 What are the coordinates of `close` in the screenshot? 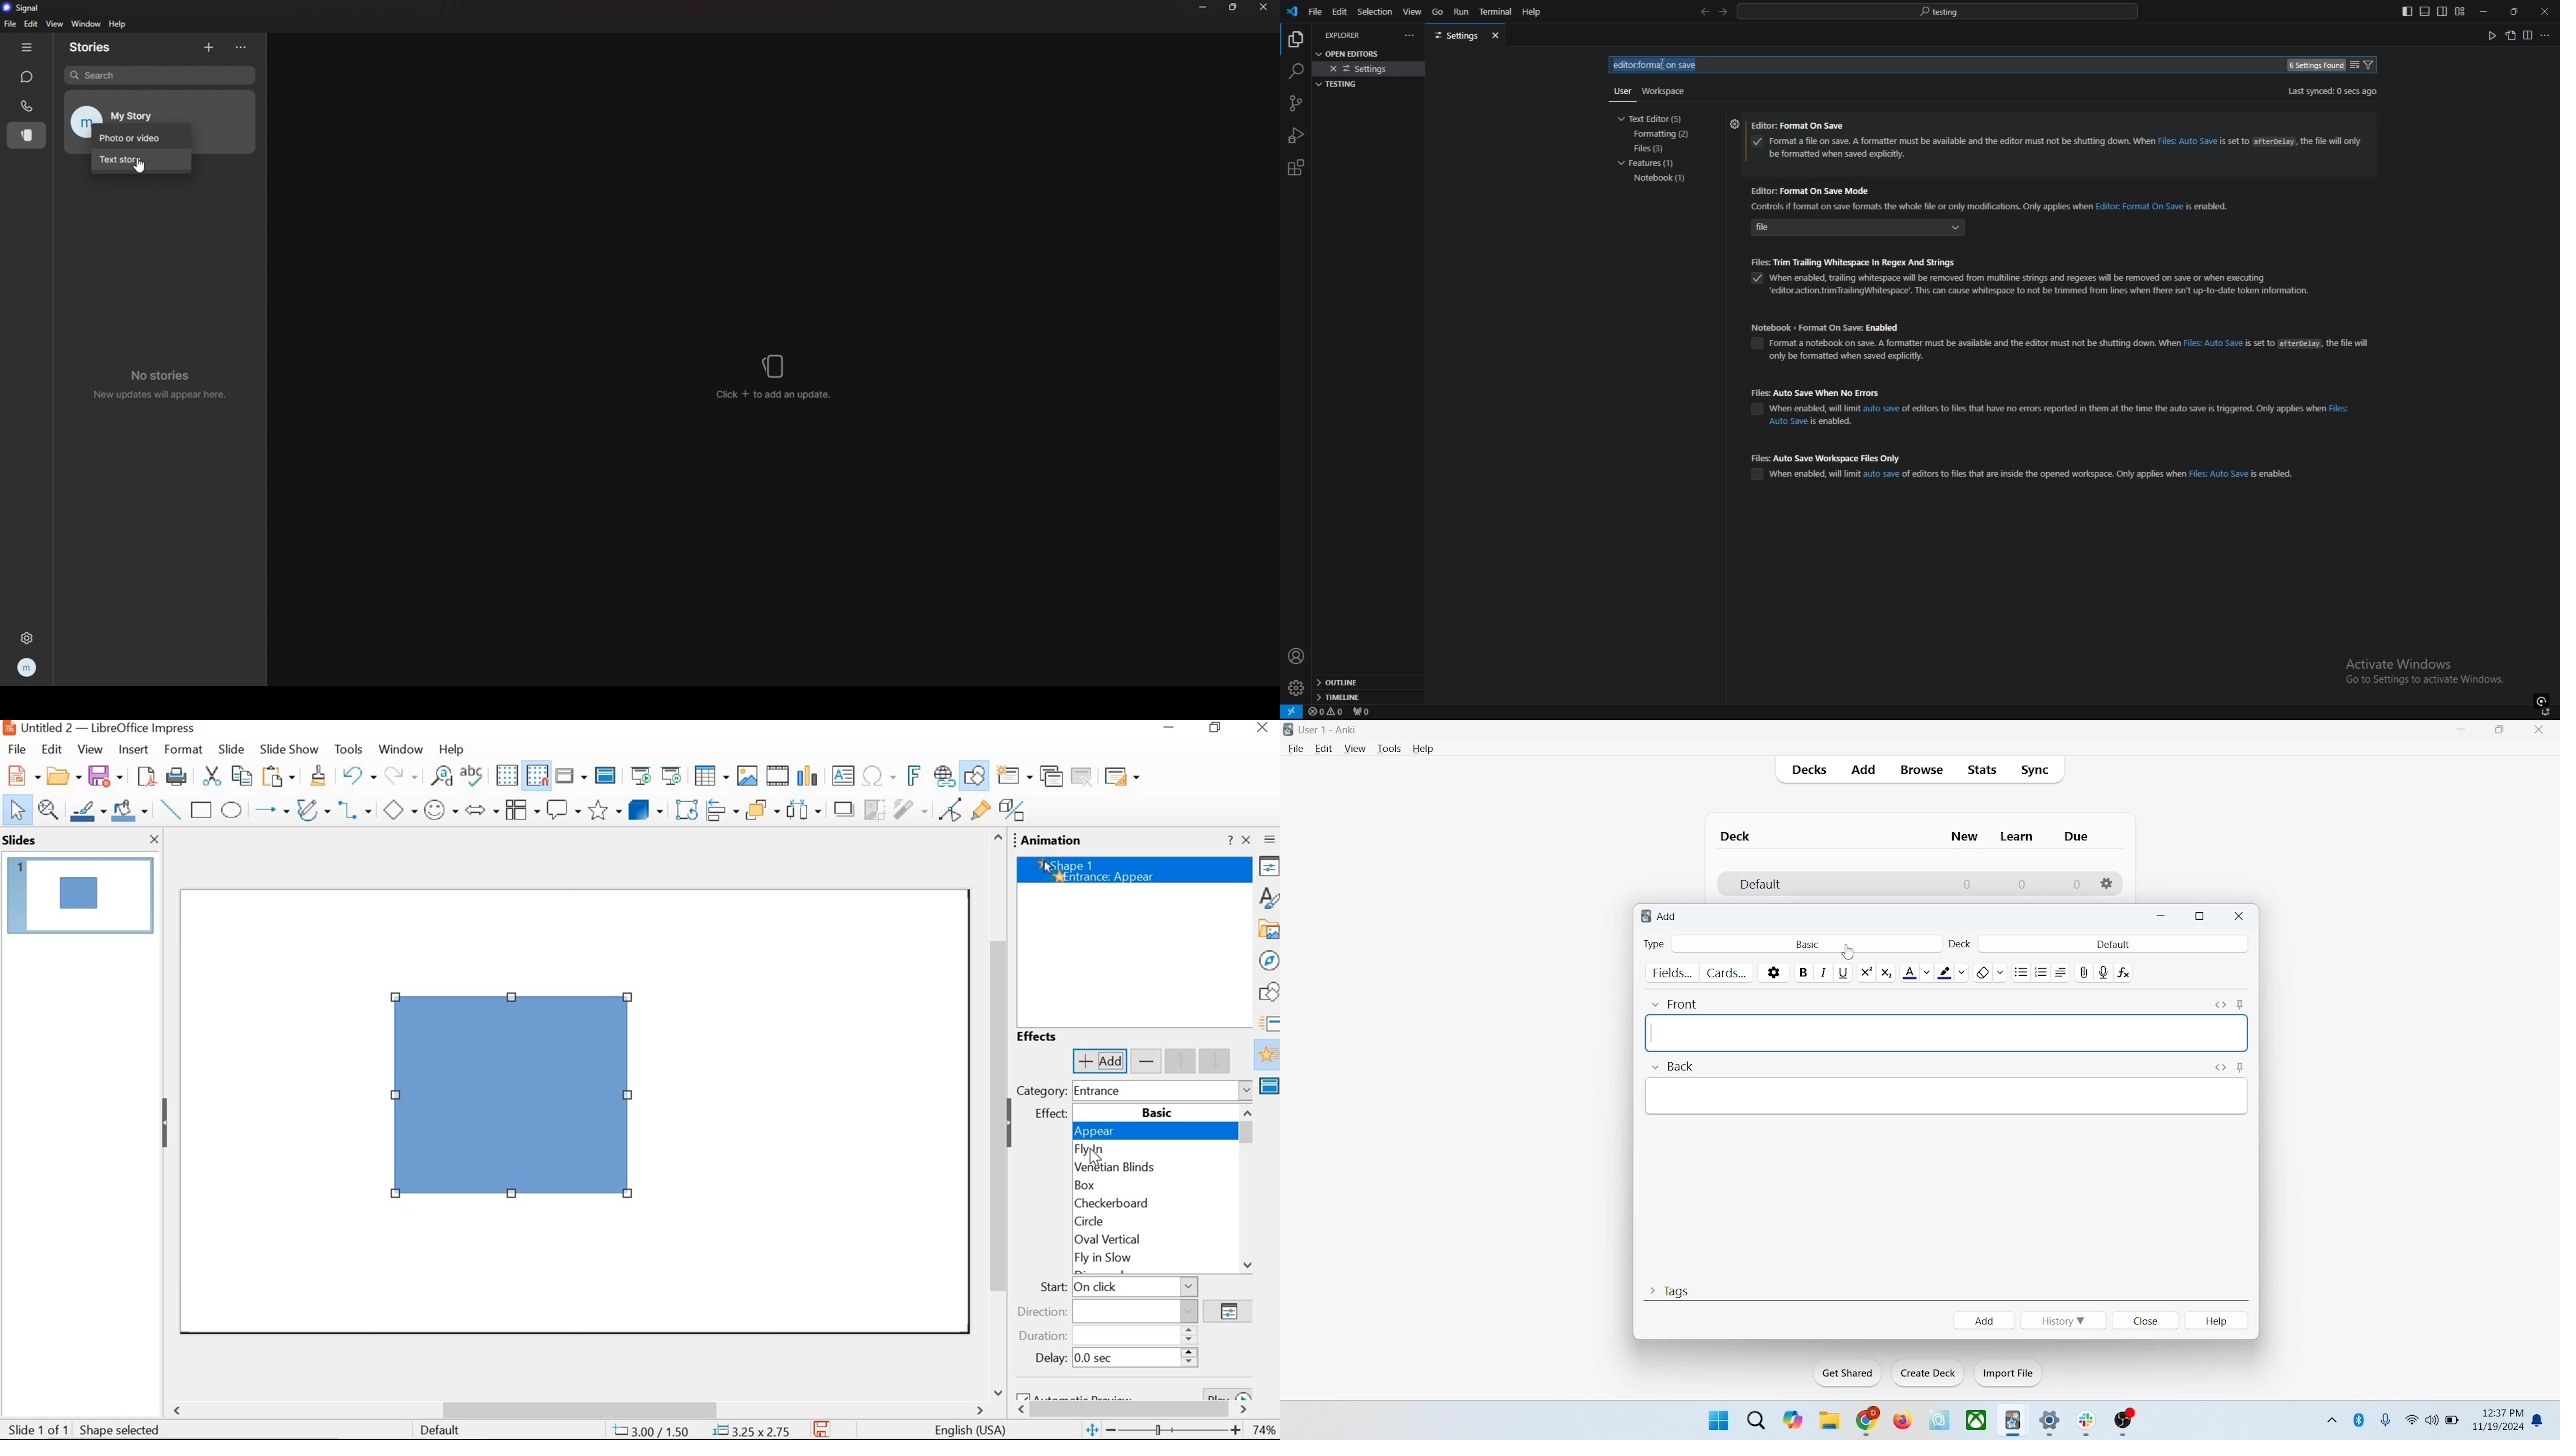 It's located at (1266, 727).